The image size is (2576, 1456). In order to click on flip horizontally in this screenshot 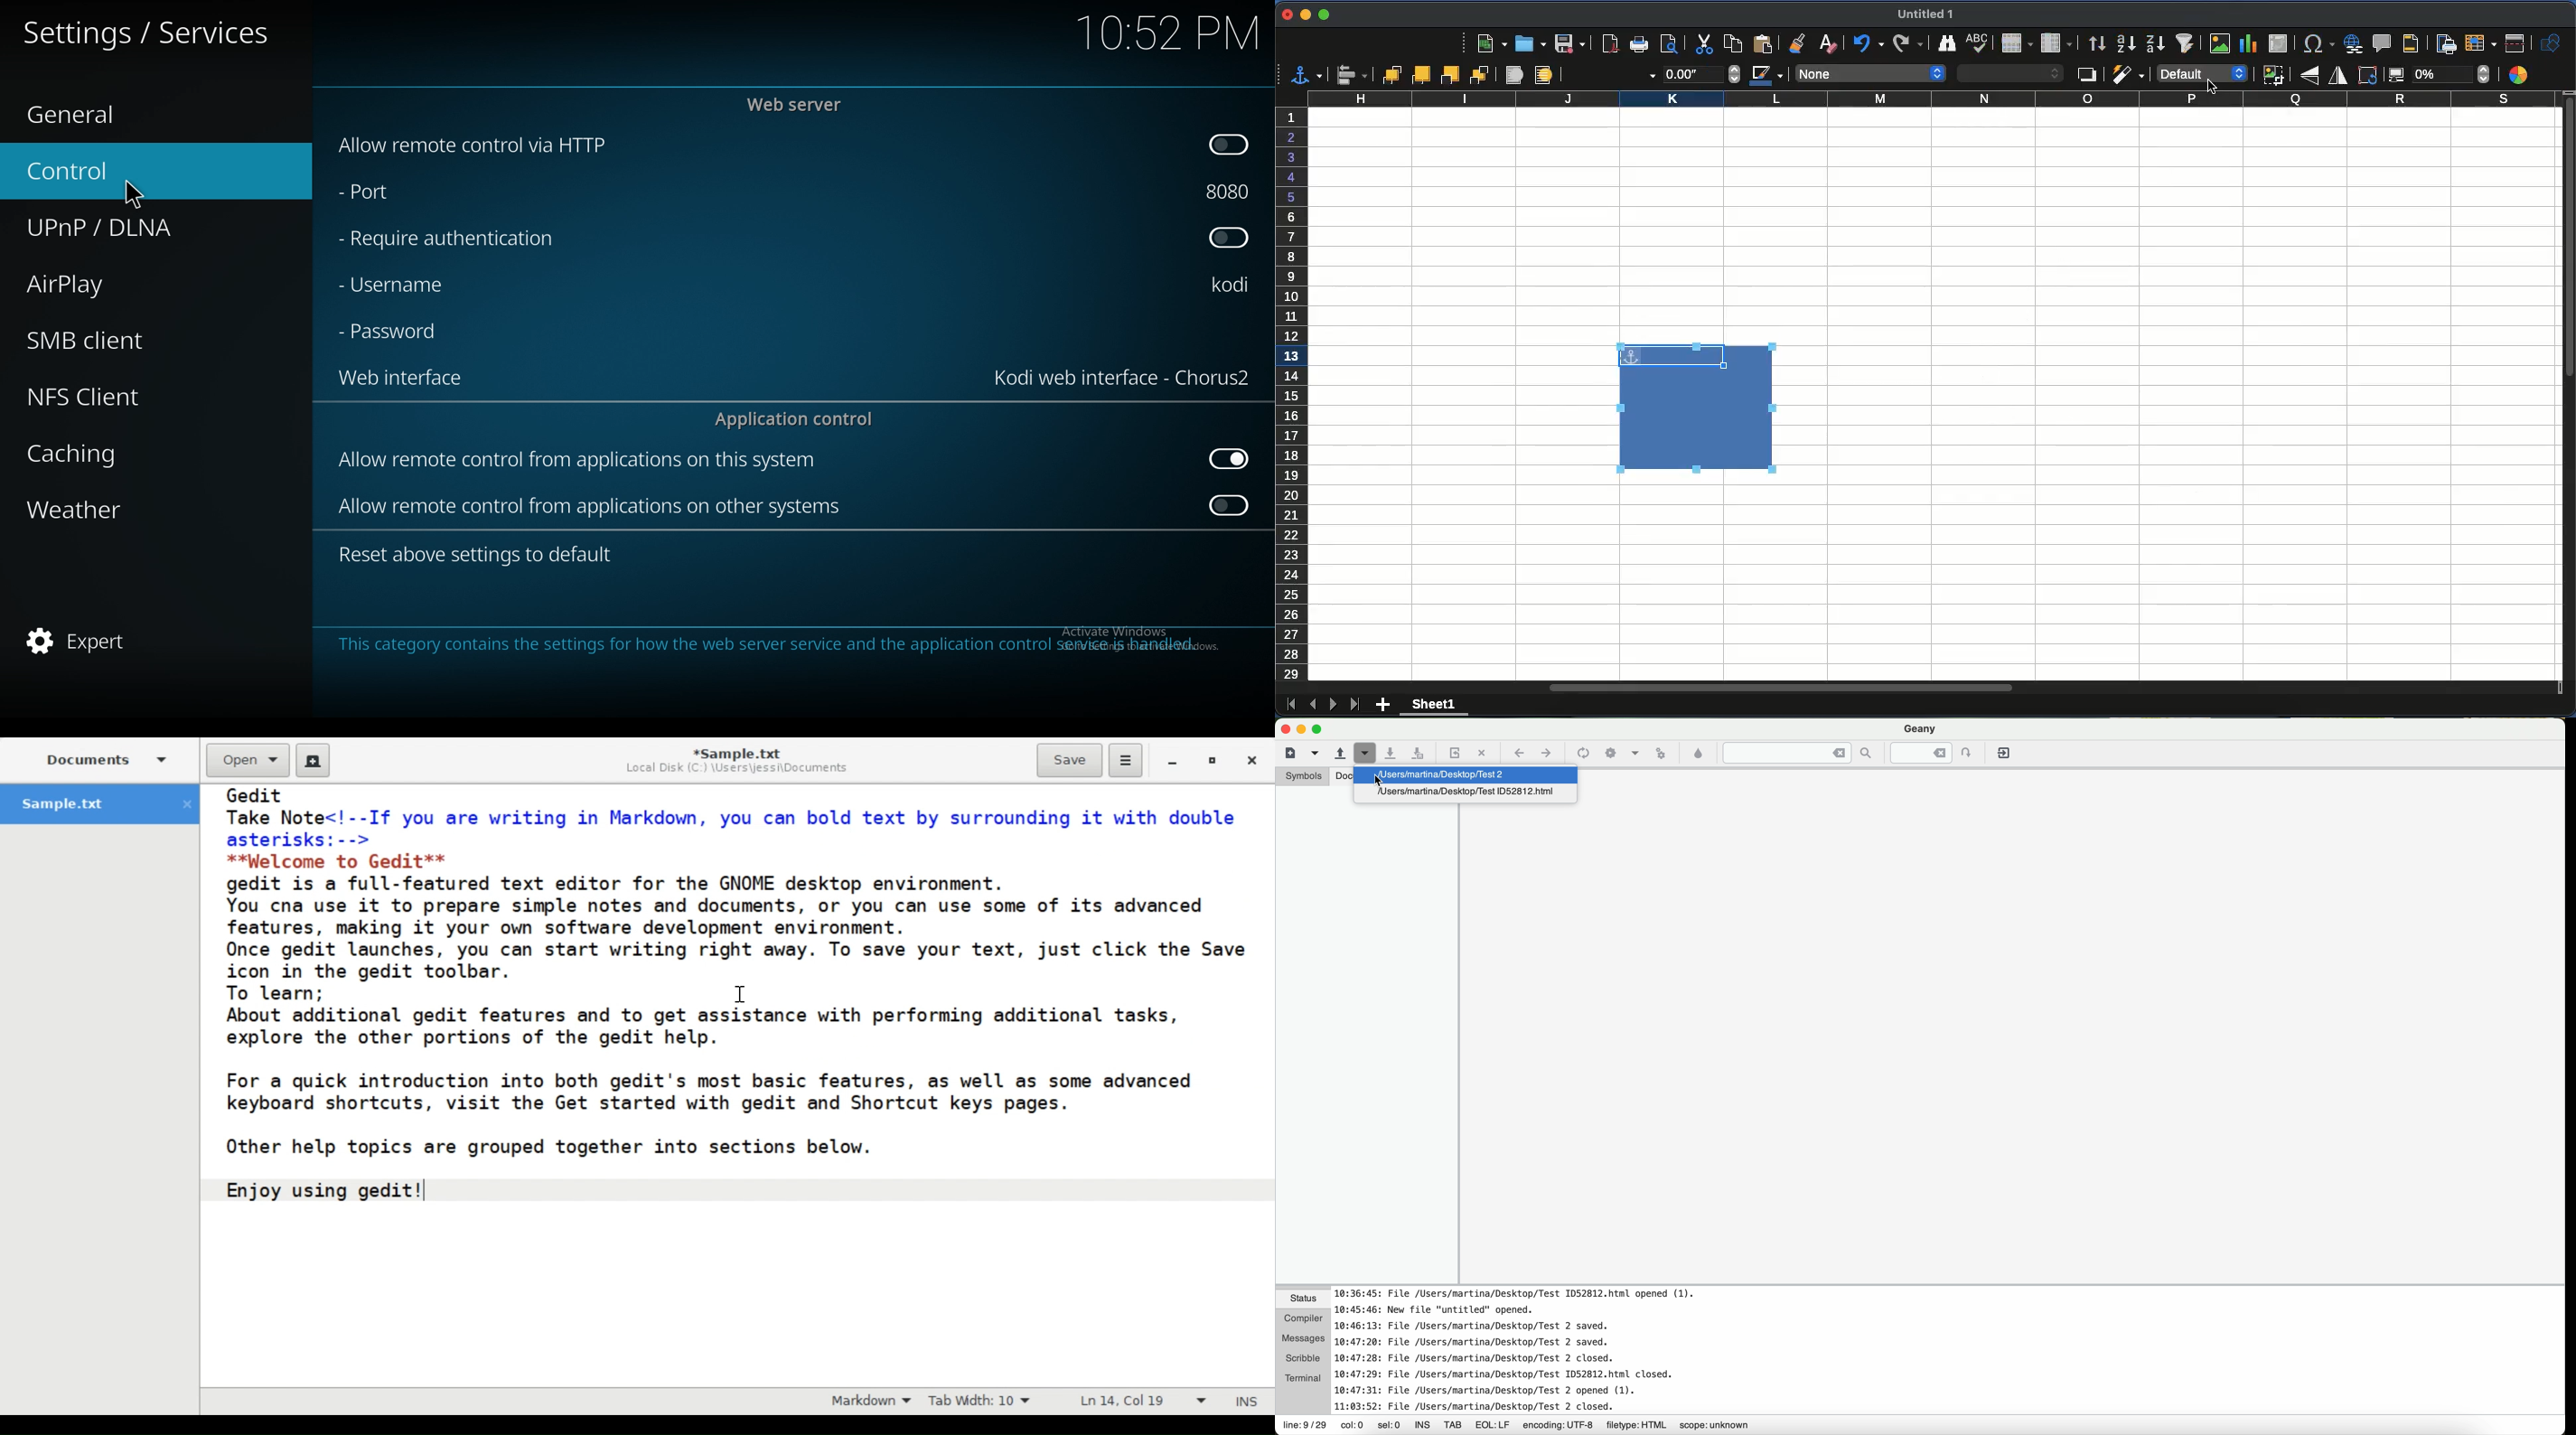, I will do `click(2336, 77)`.